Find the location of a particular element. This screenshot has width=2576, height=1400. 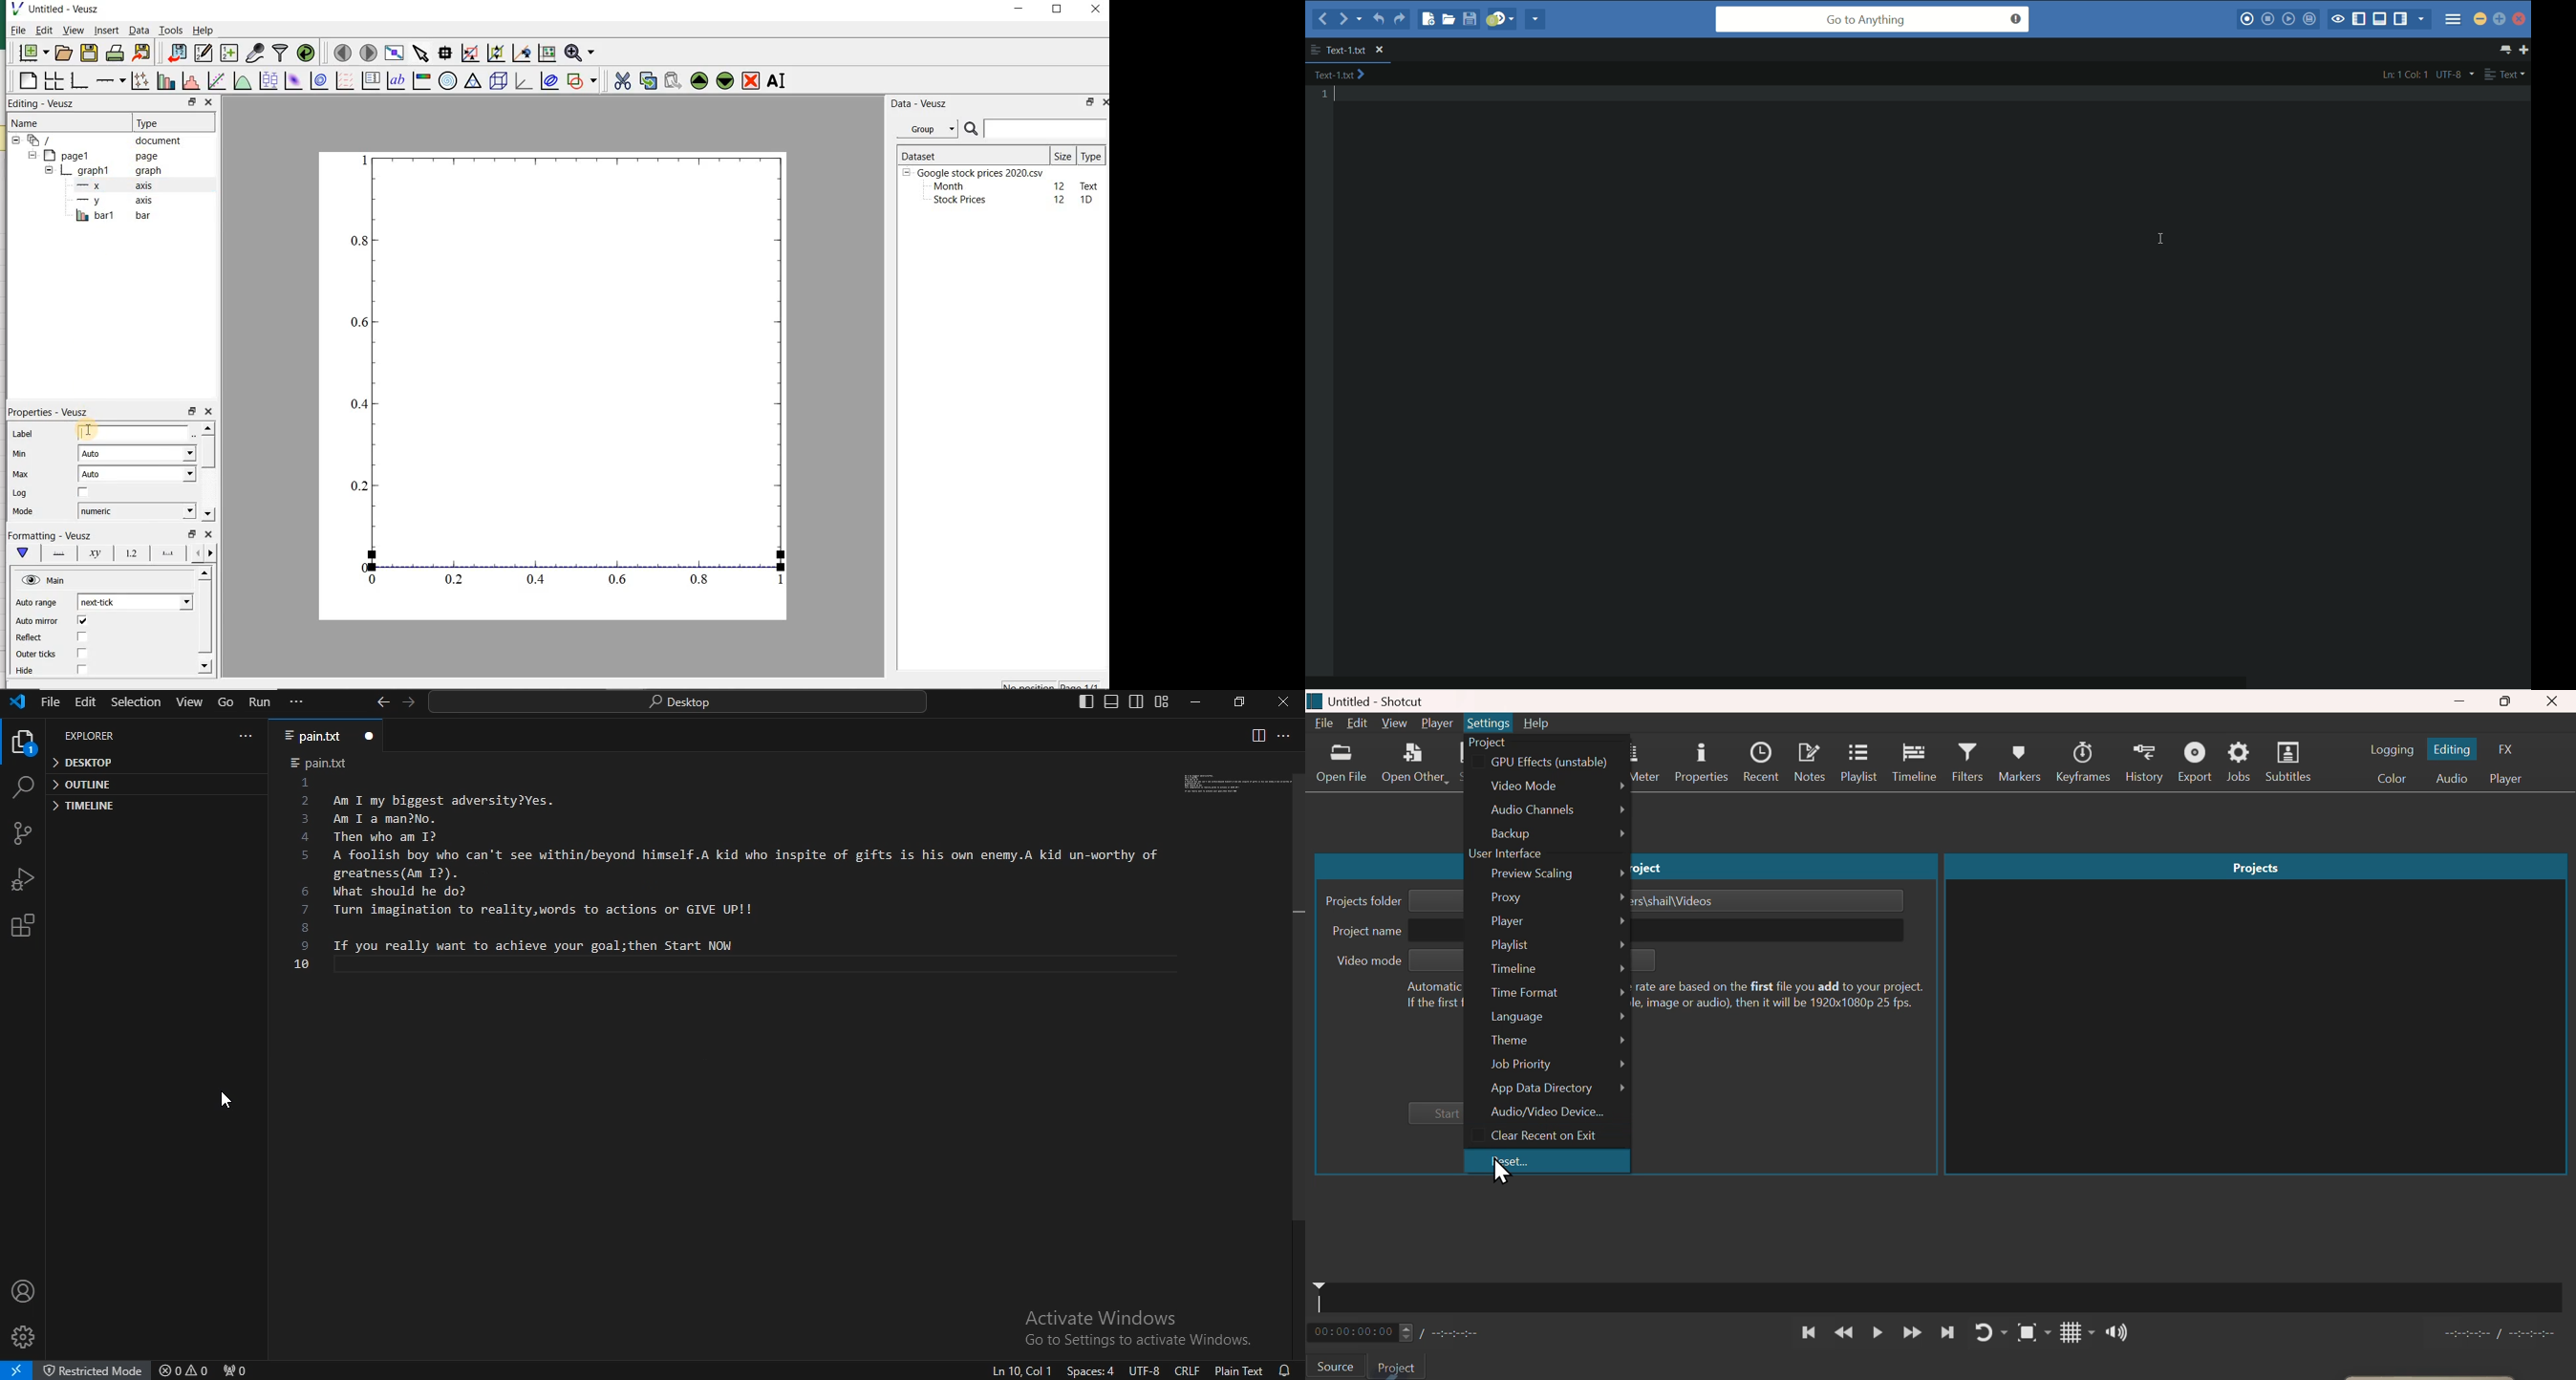

Logging is located at coordinates (2392, 748).